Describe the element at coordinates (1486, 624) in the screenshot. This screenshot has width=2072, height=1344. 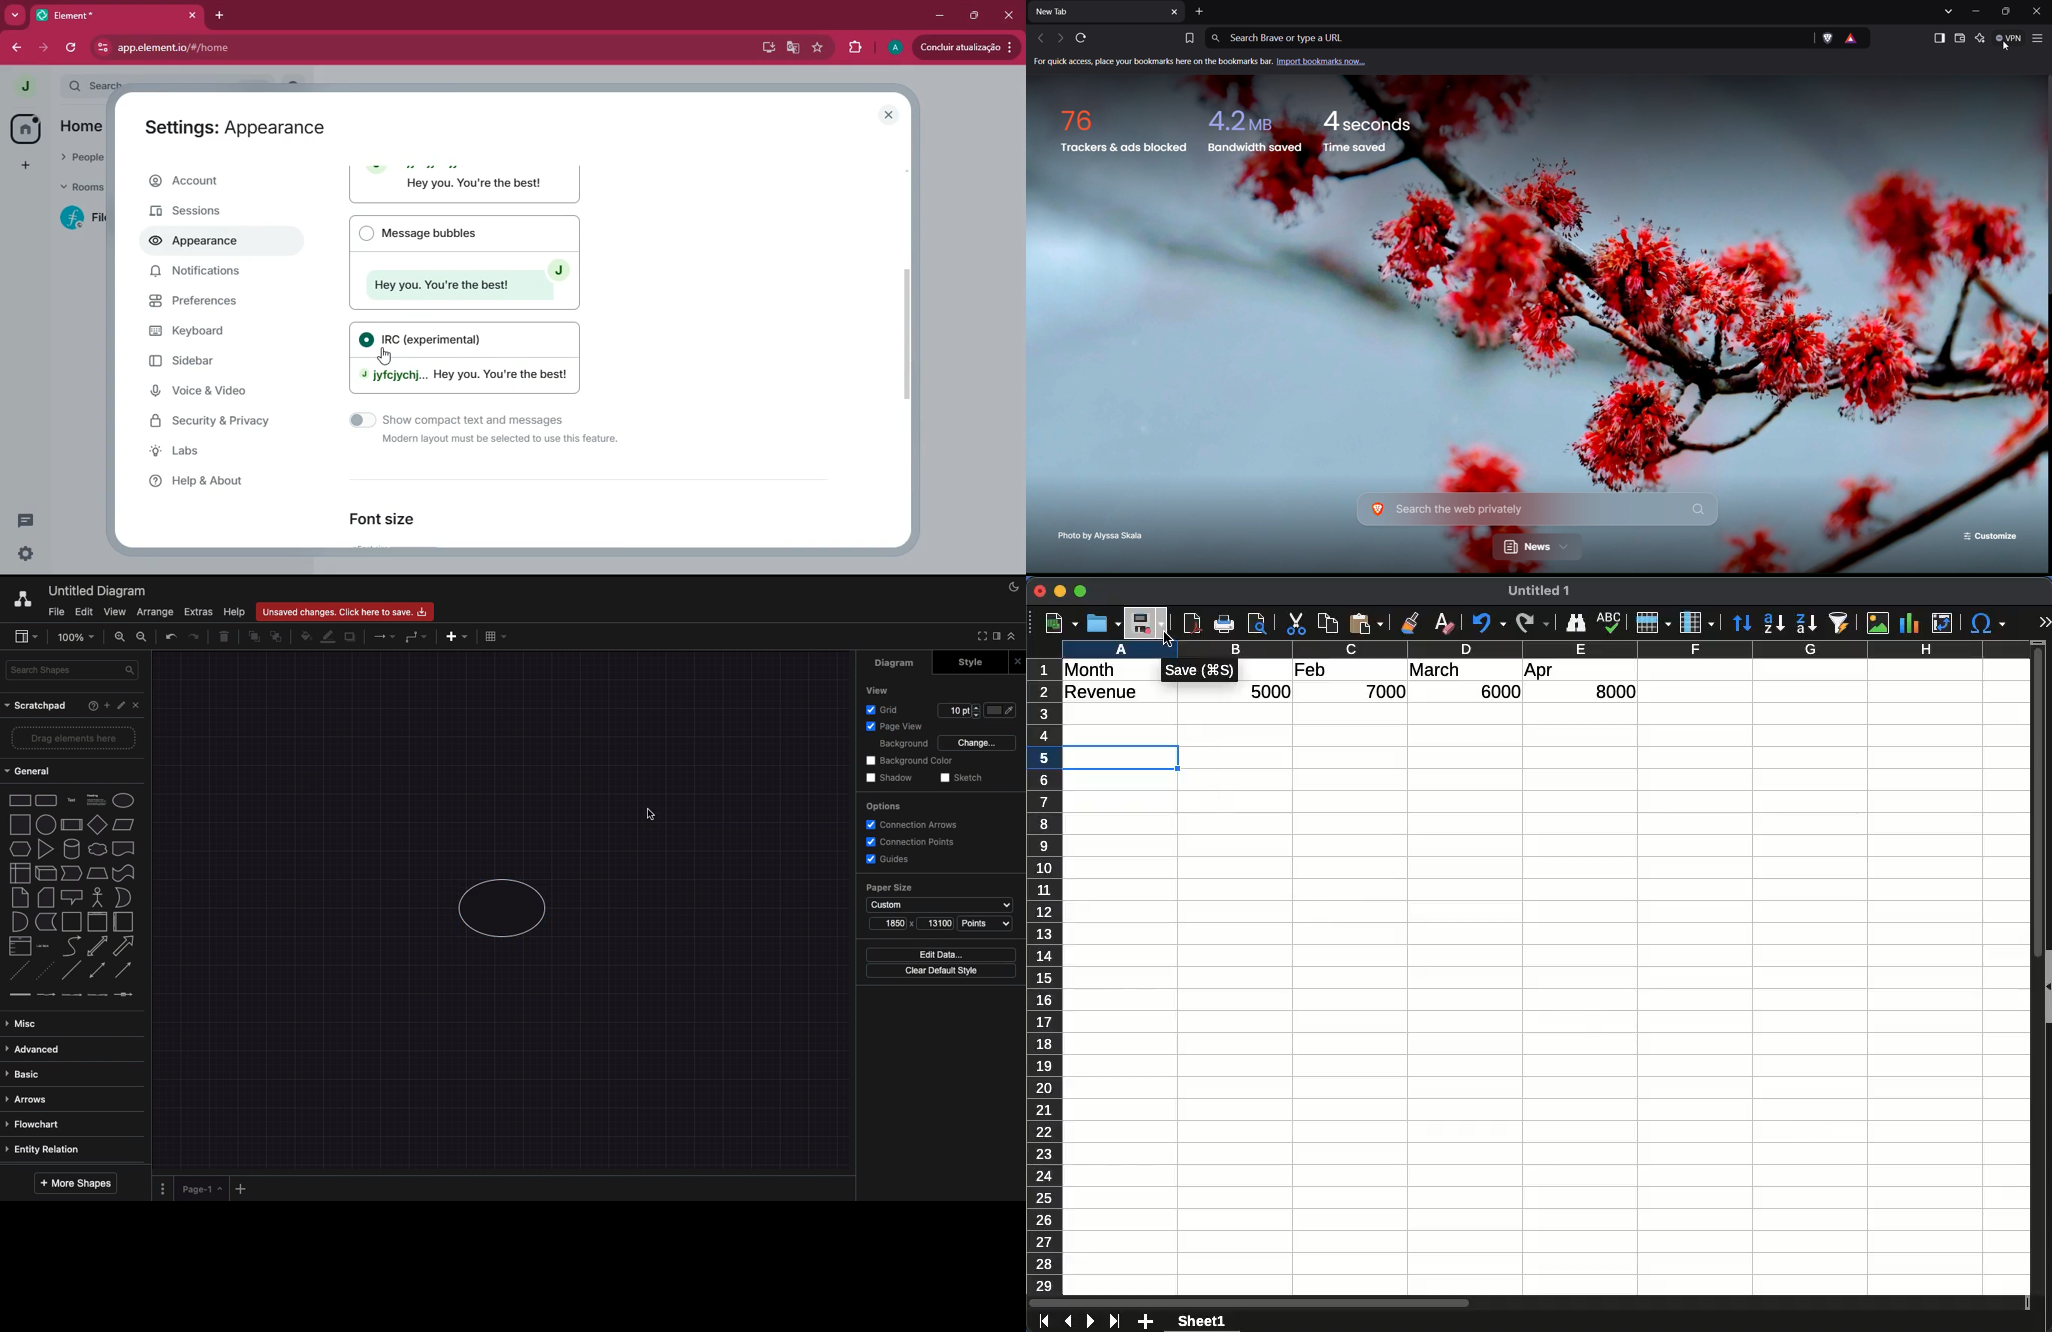
I see `undo` at that location.